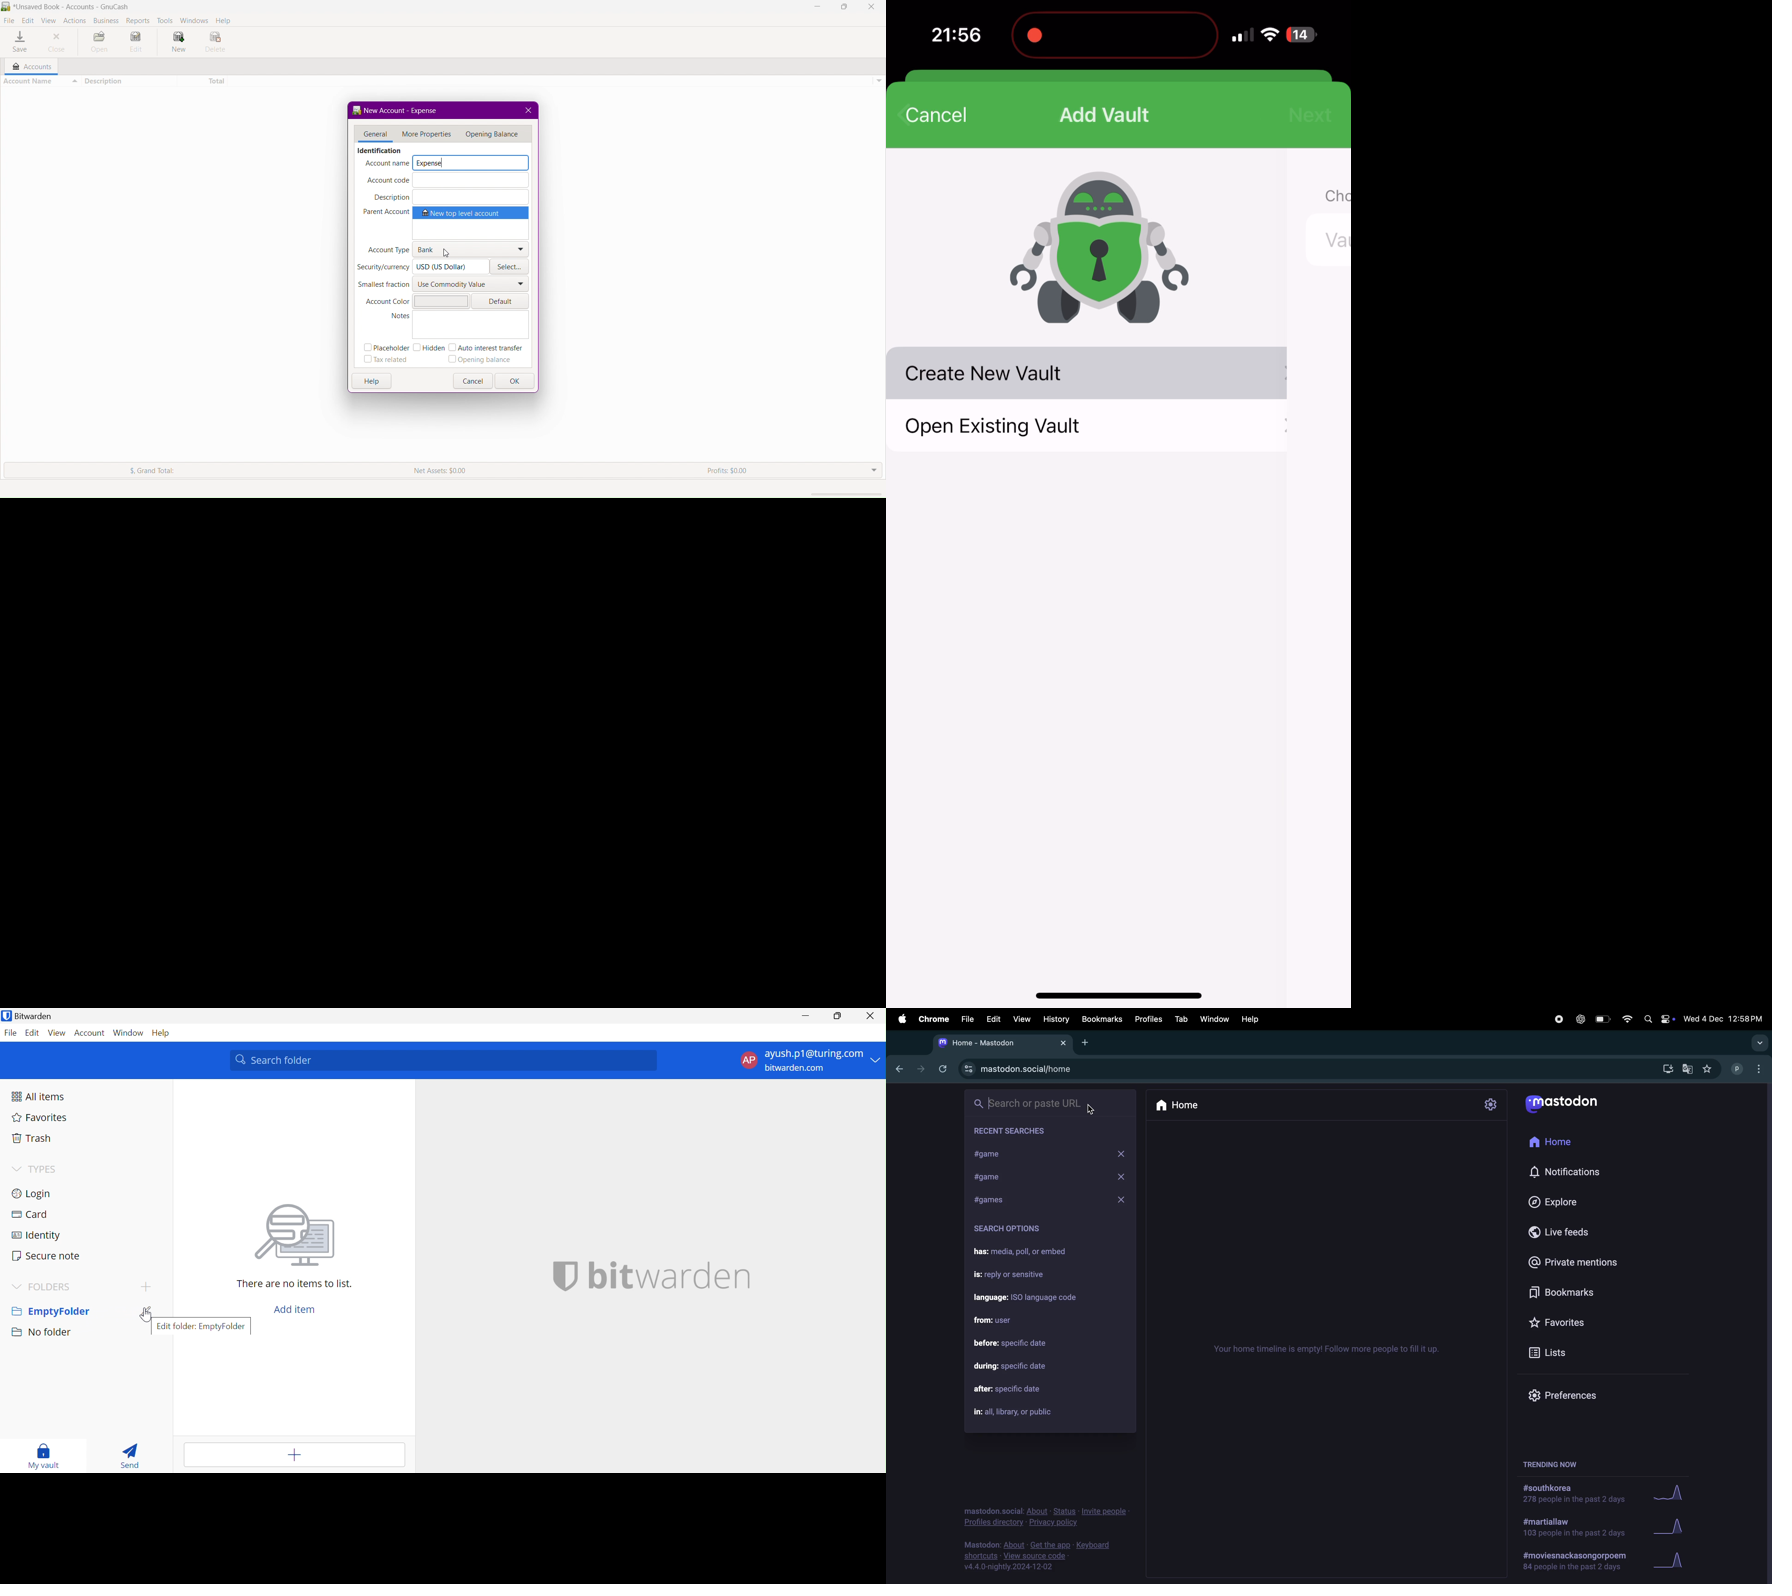 Image resolution: width=1792 pixels, height=1596 pixels. What do you see at coordinates (1103, 1019) in the screenshot?
I see `Bookmark` at bounding box center [1103, 1019].